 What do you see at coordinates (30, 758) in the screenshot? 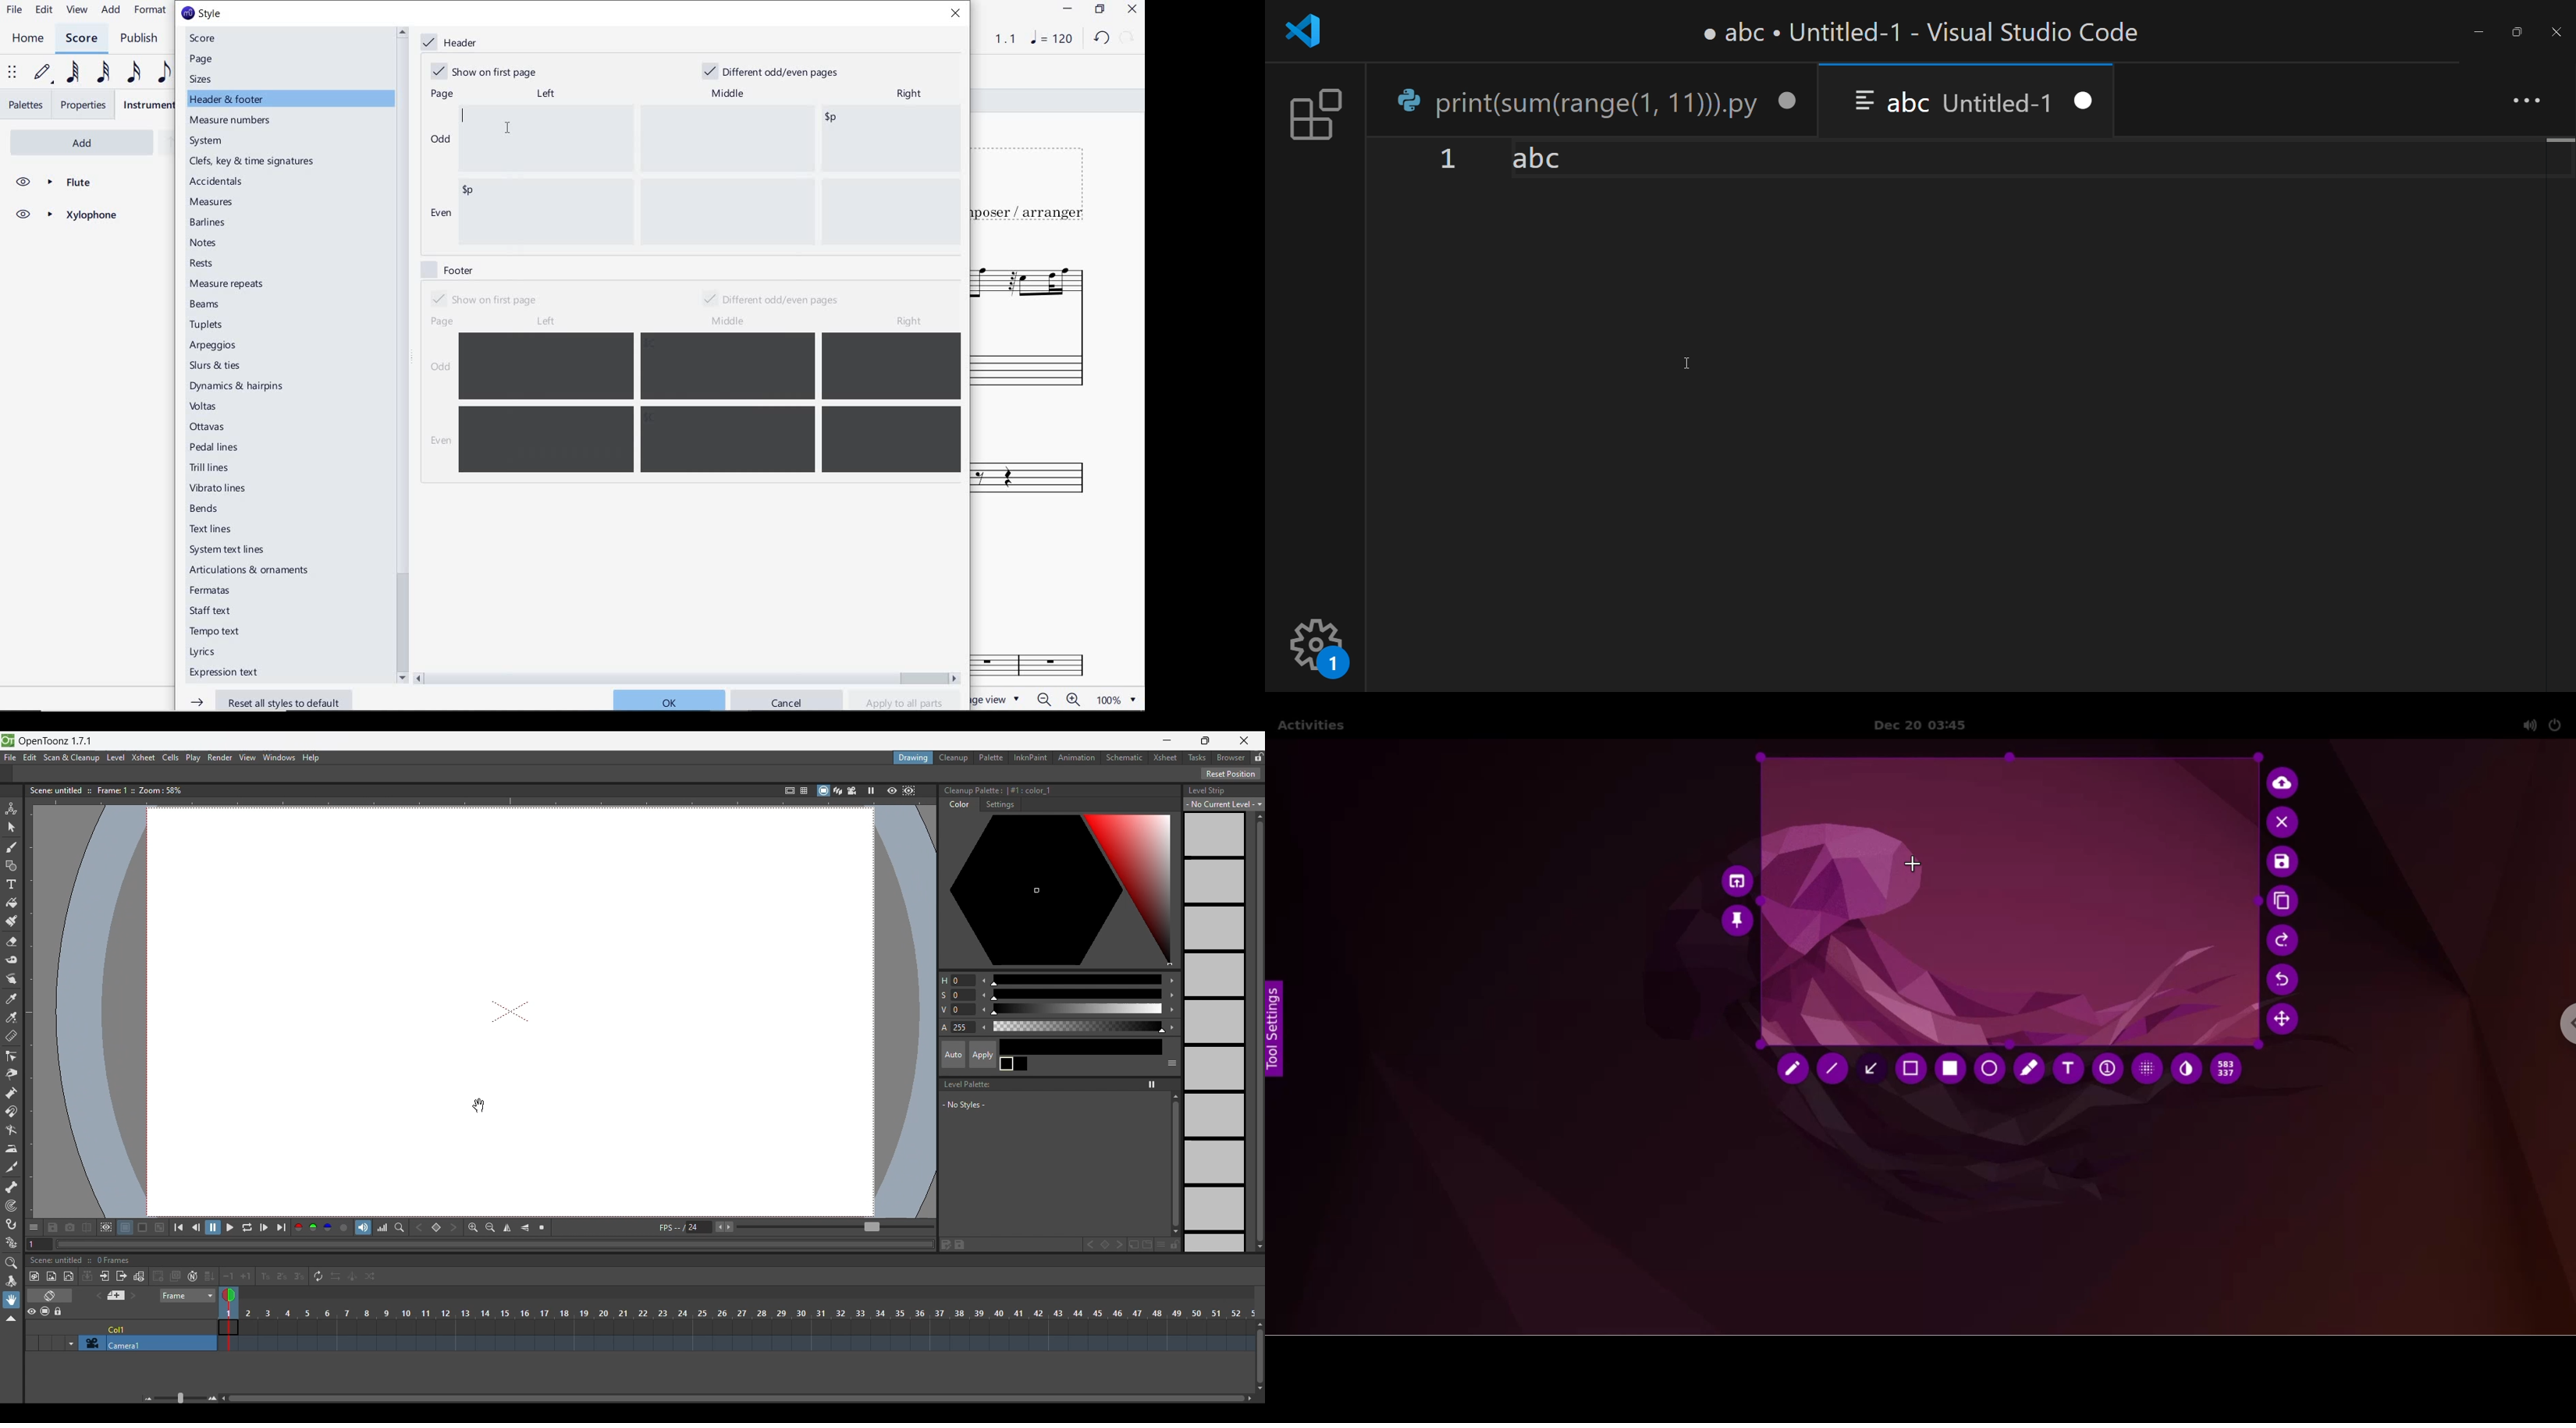
I see `Edit` at bounding box center [30, 758].